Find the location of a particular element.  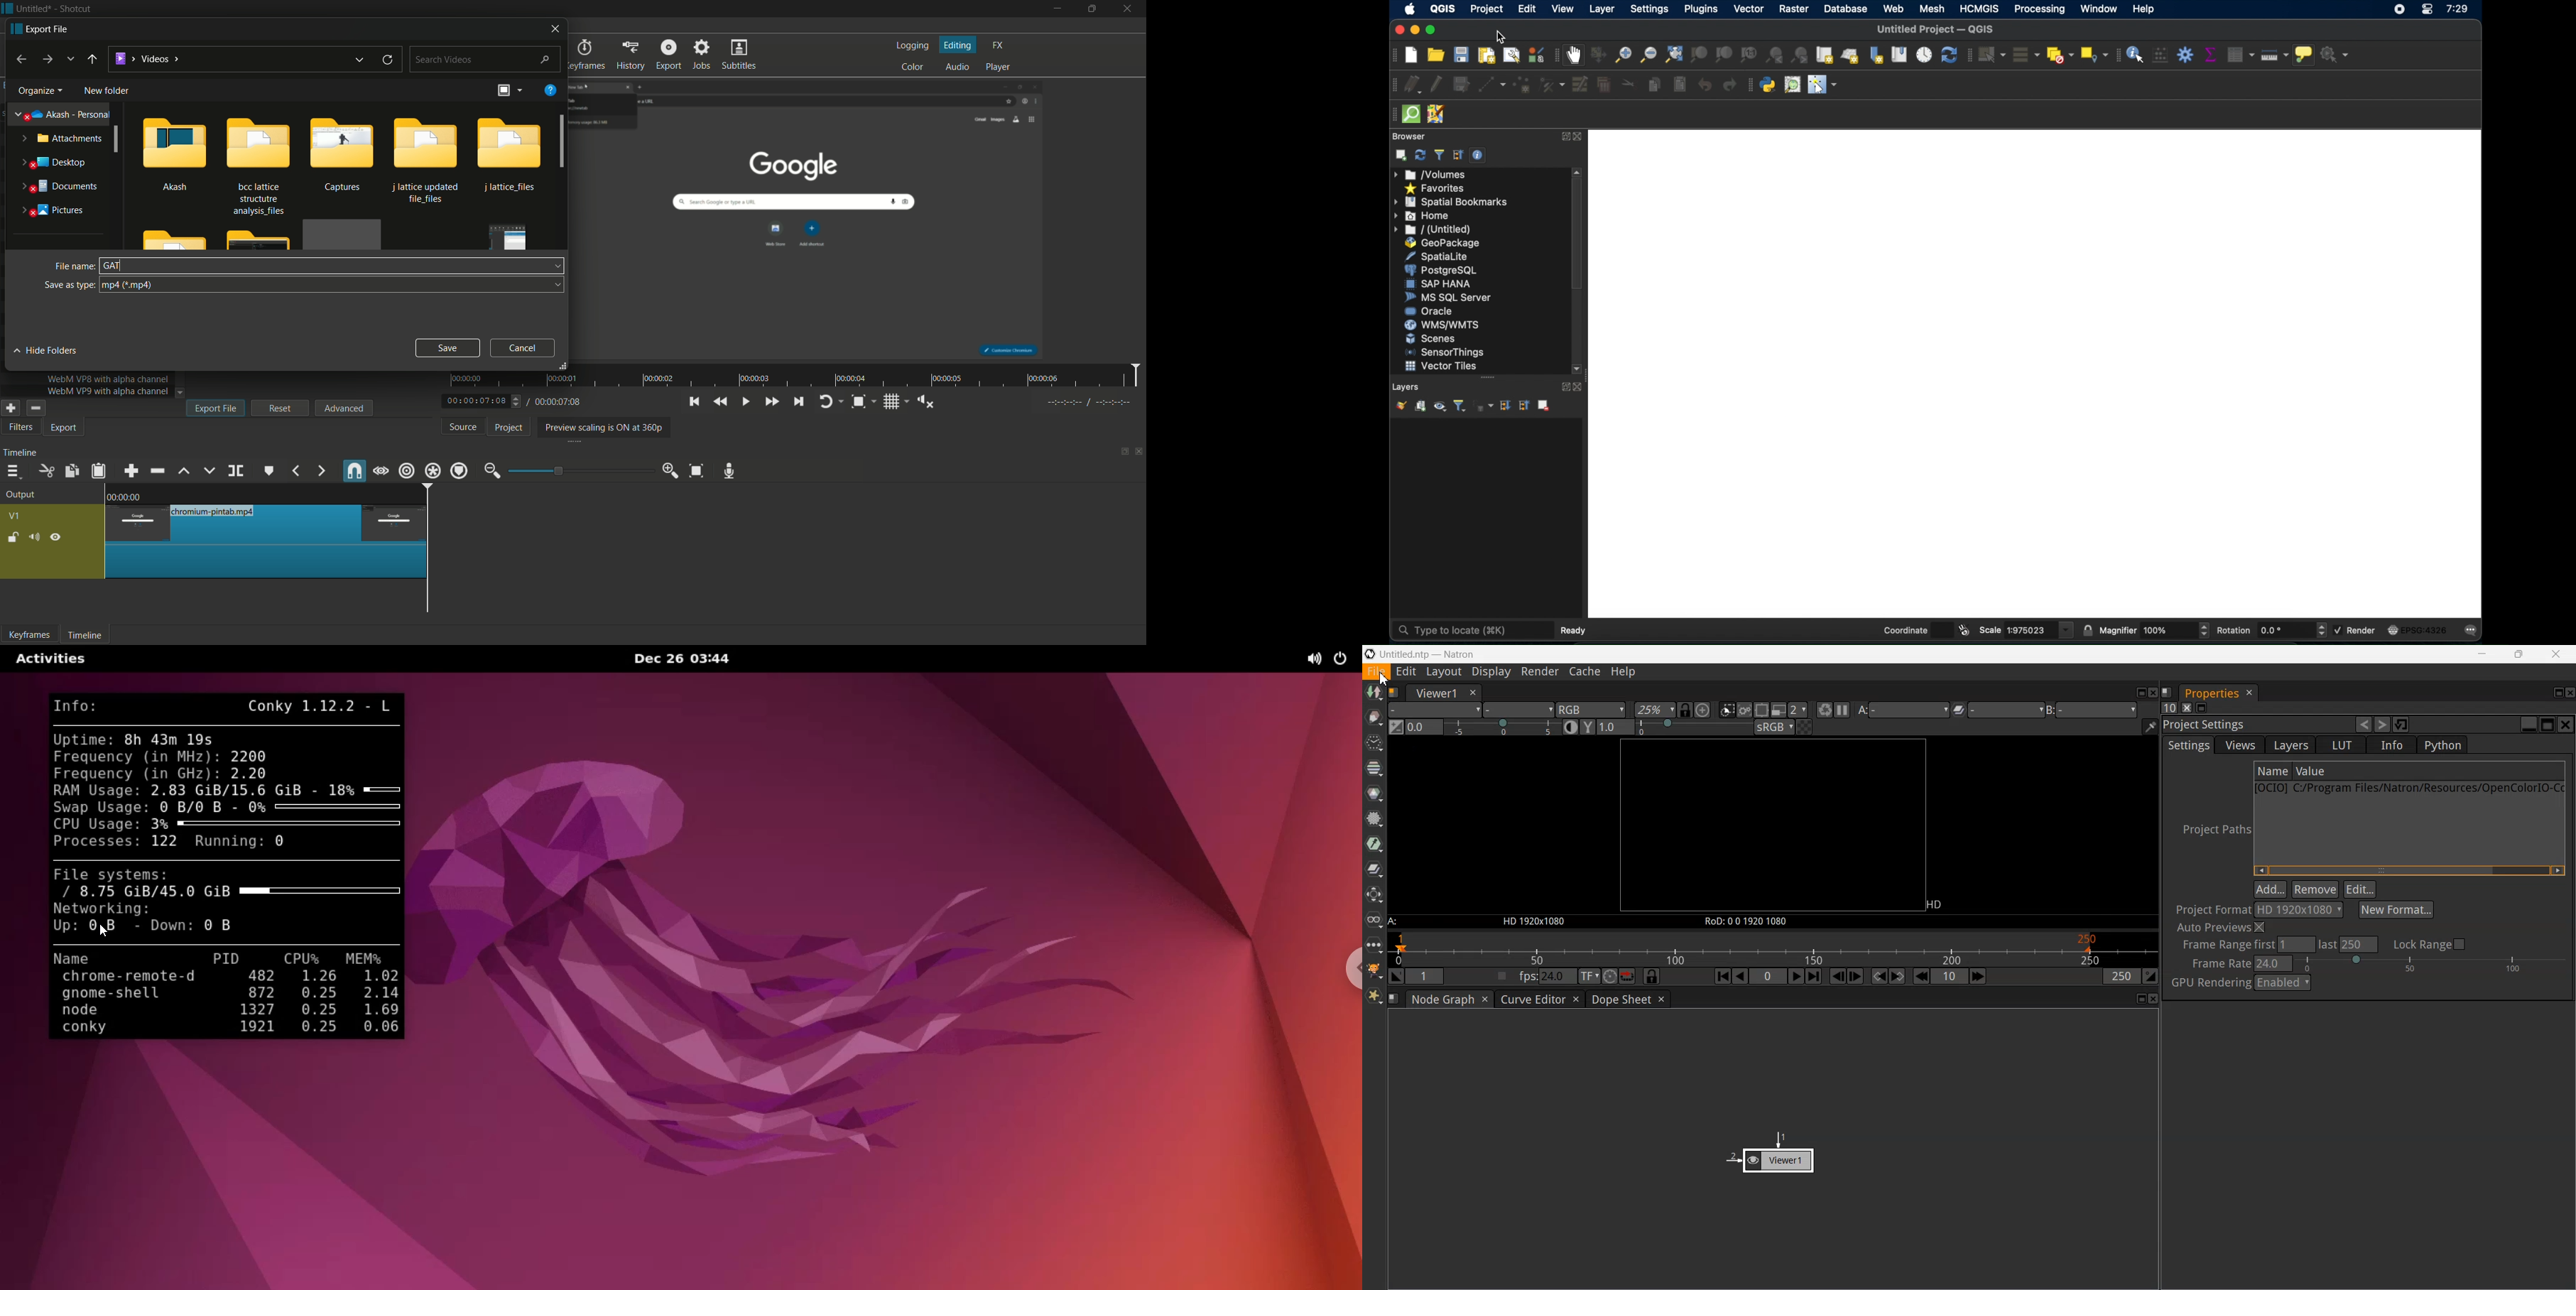

Enable Auto Preview is located at coordinates (2223, 928).